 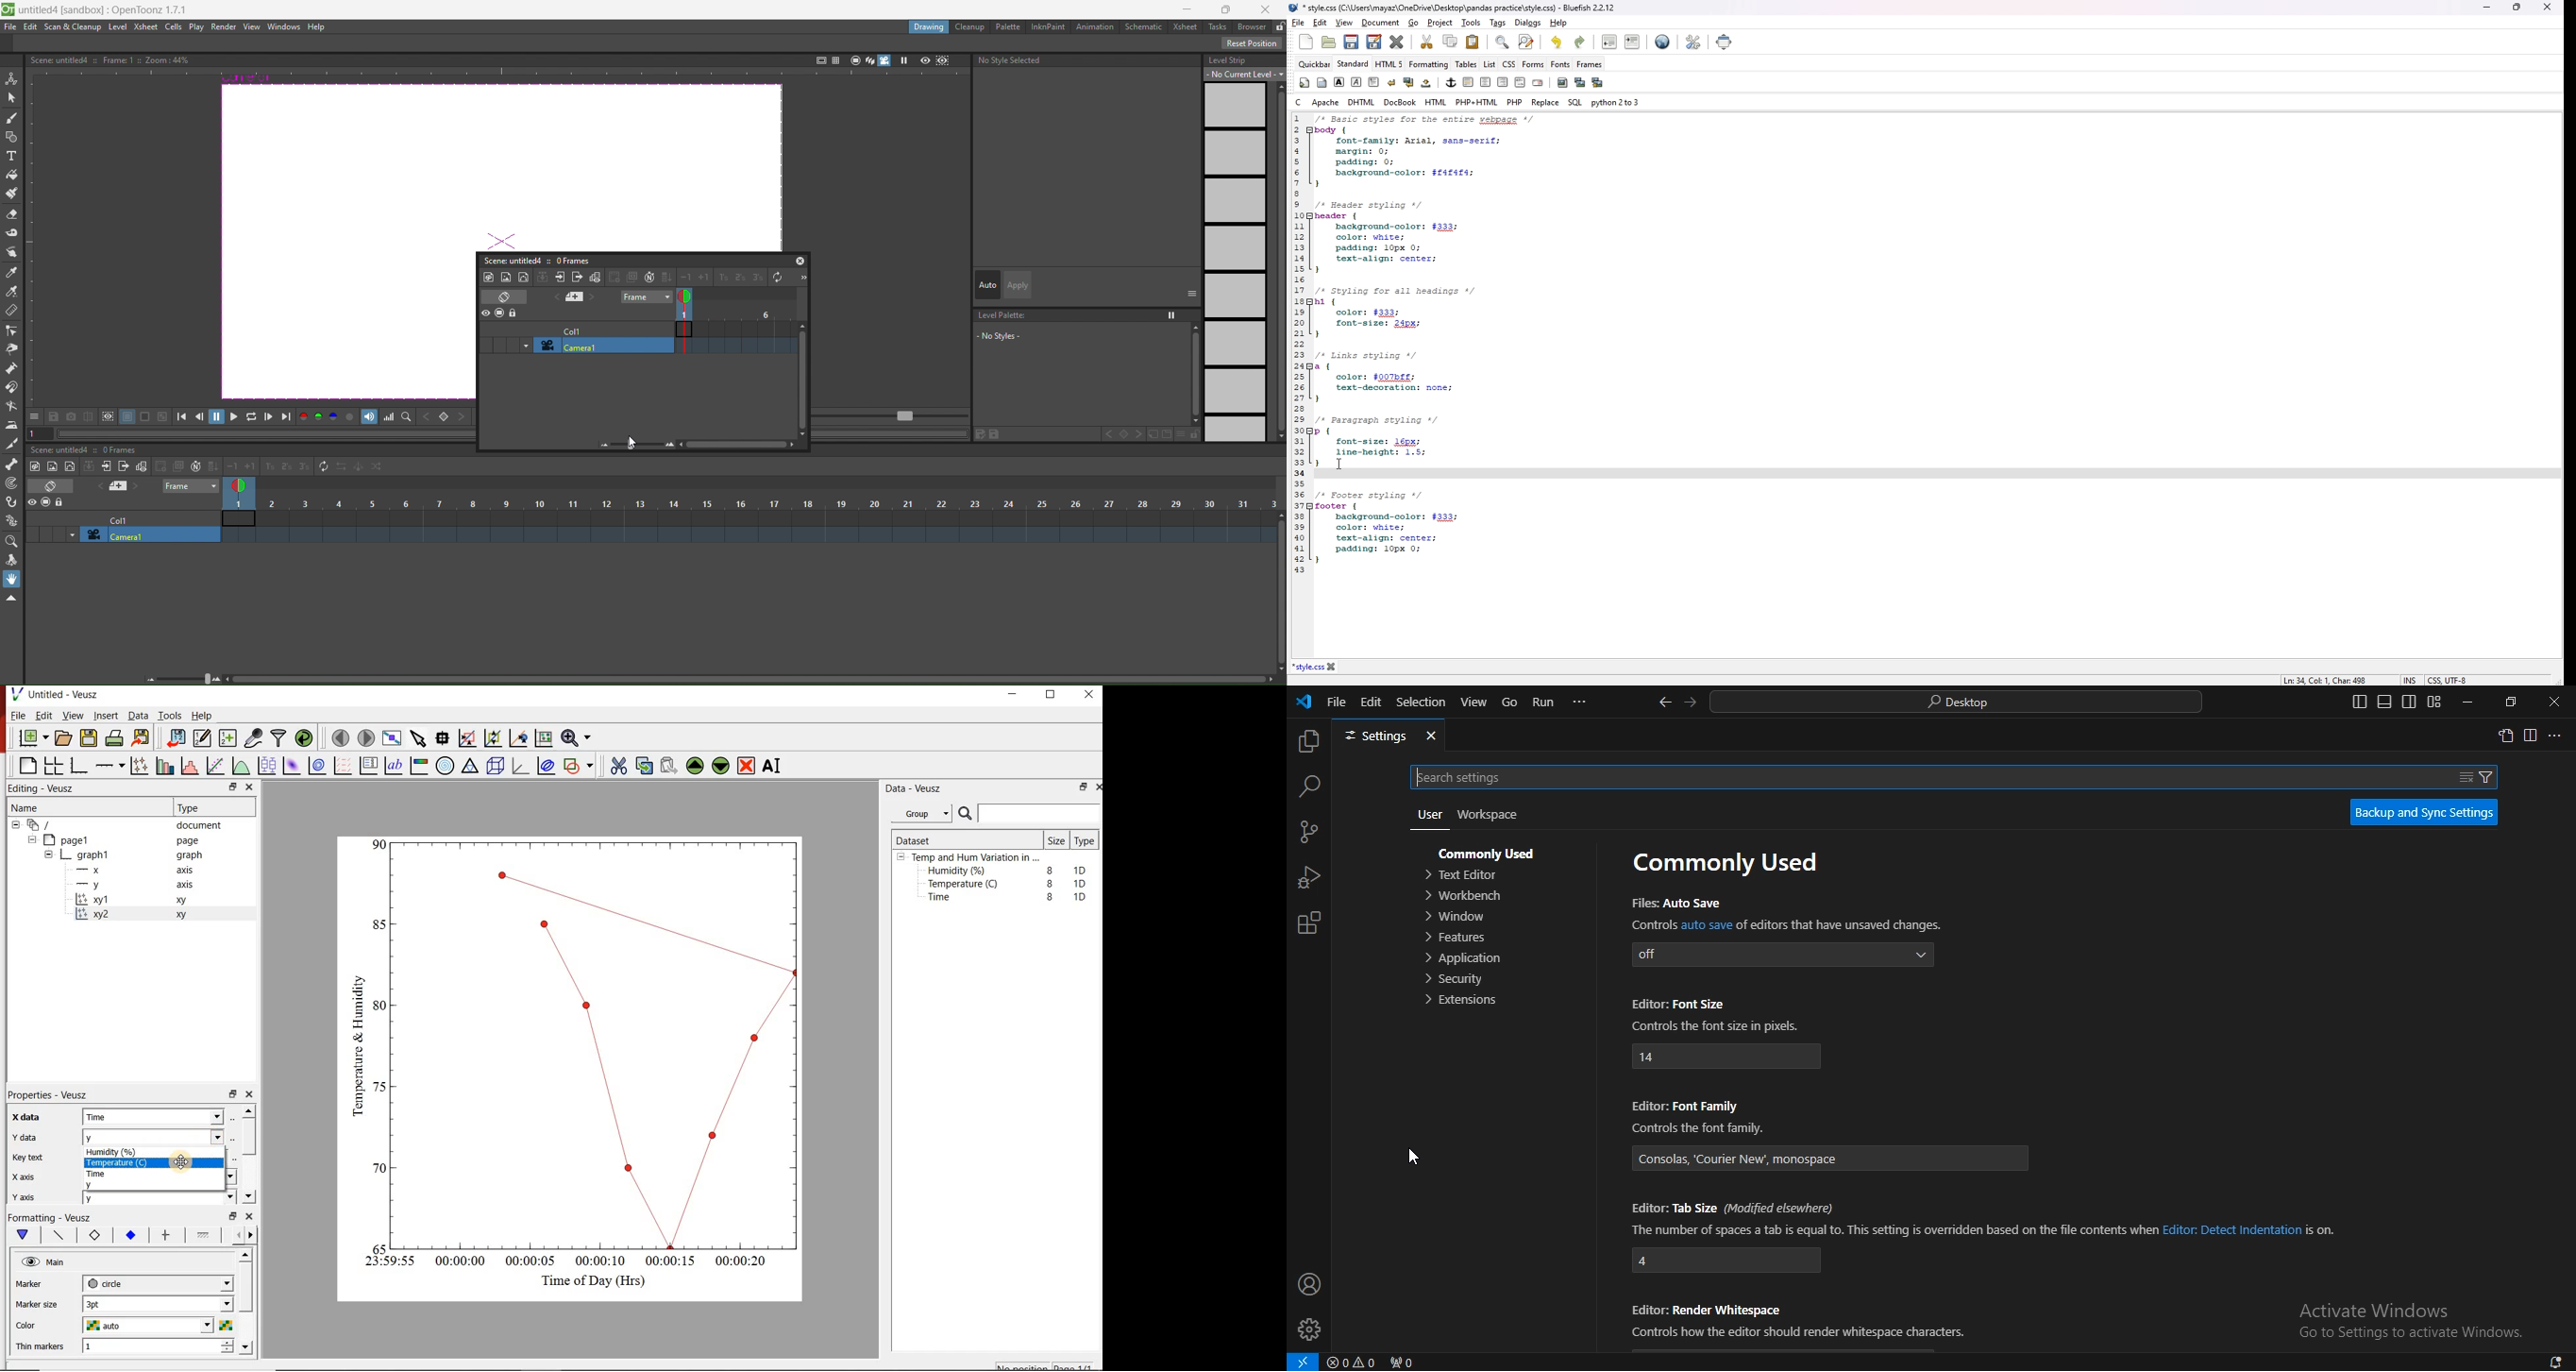 What do you see at coordinates (446, 767) in the screenshot?
I see `polar graph` at bounding box center [446, 767].